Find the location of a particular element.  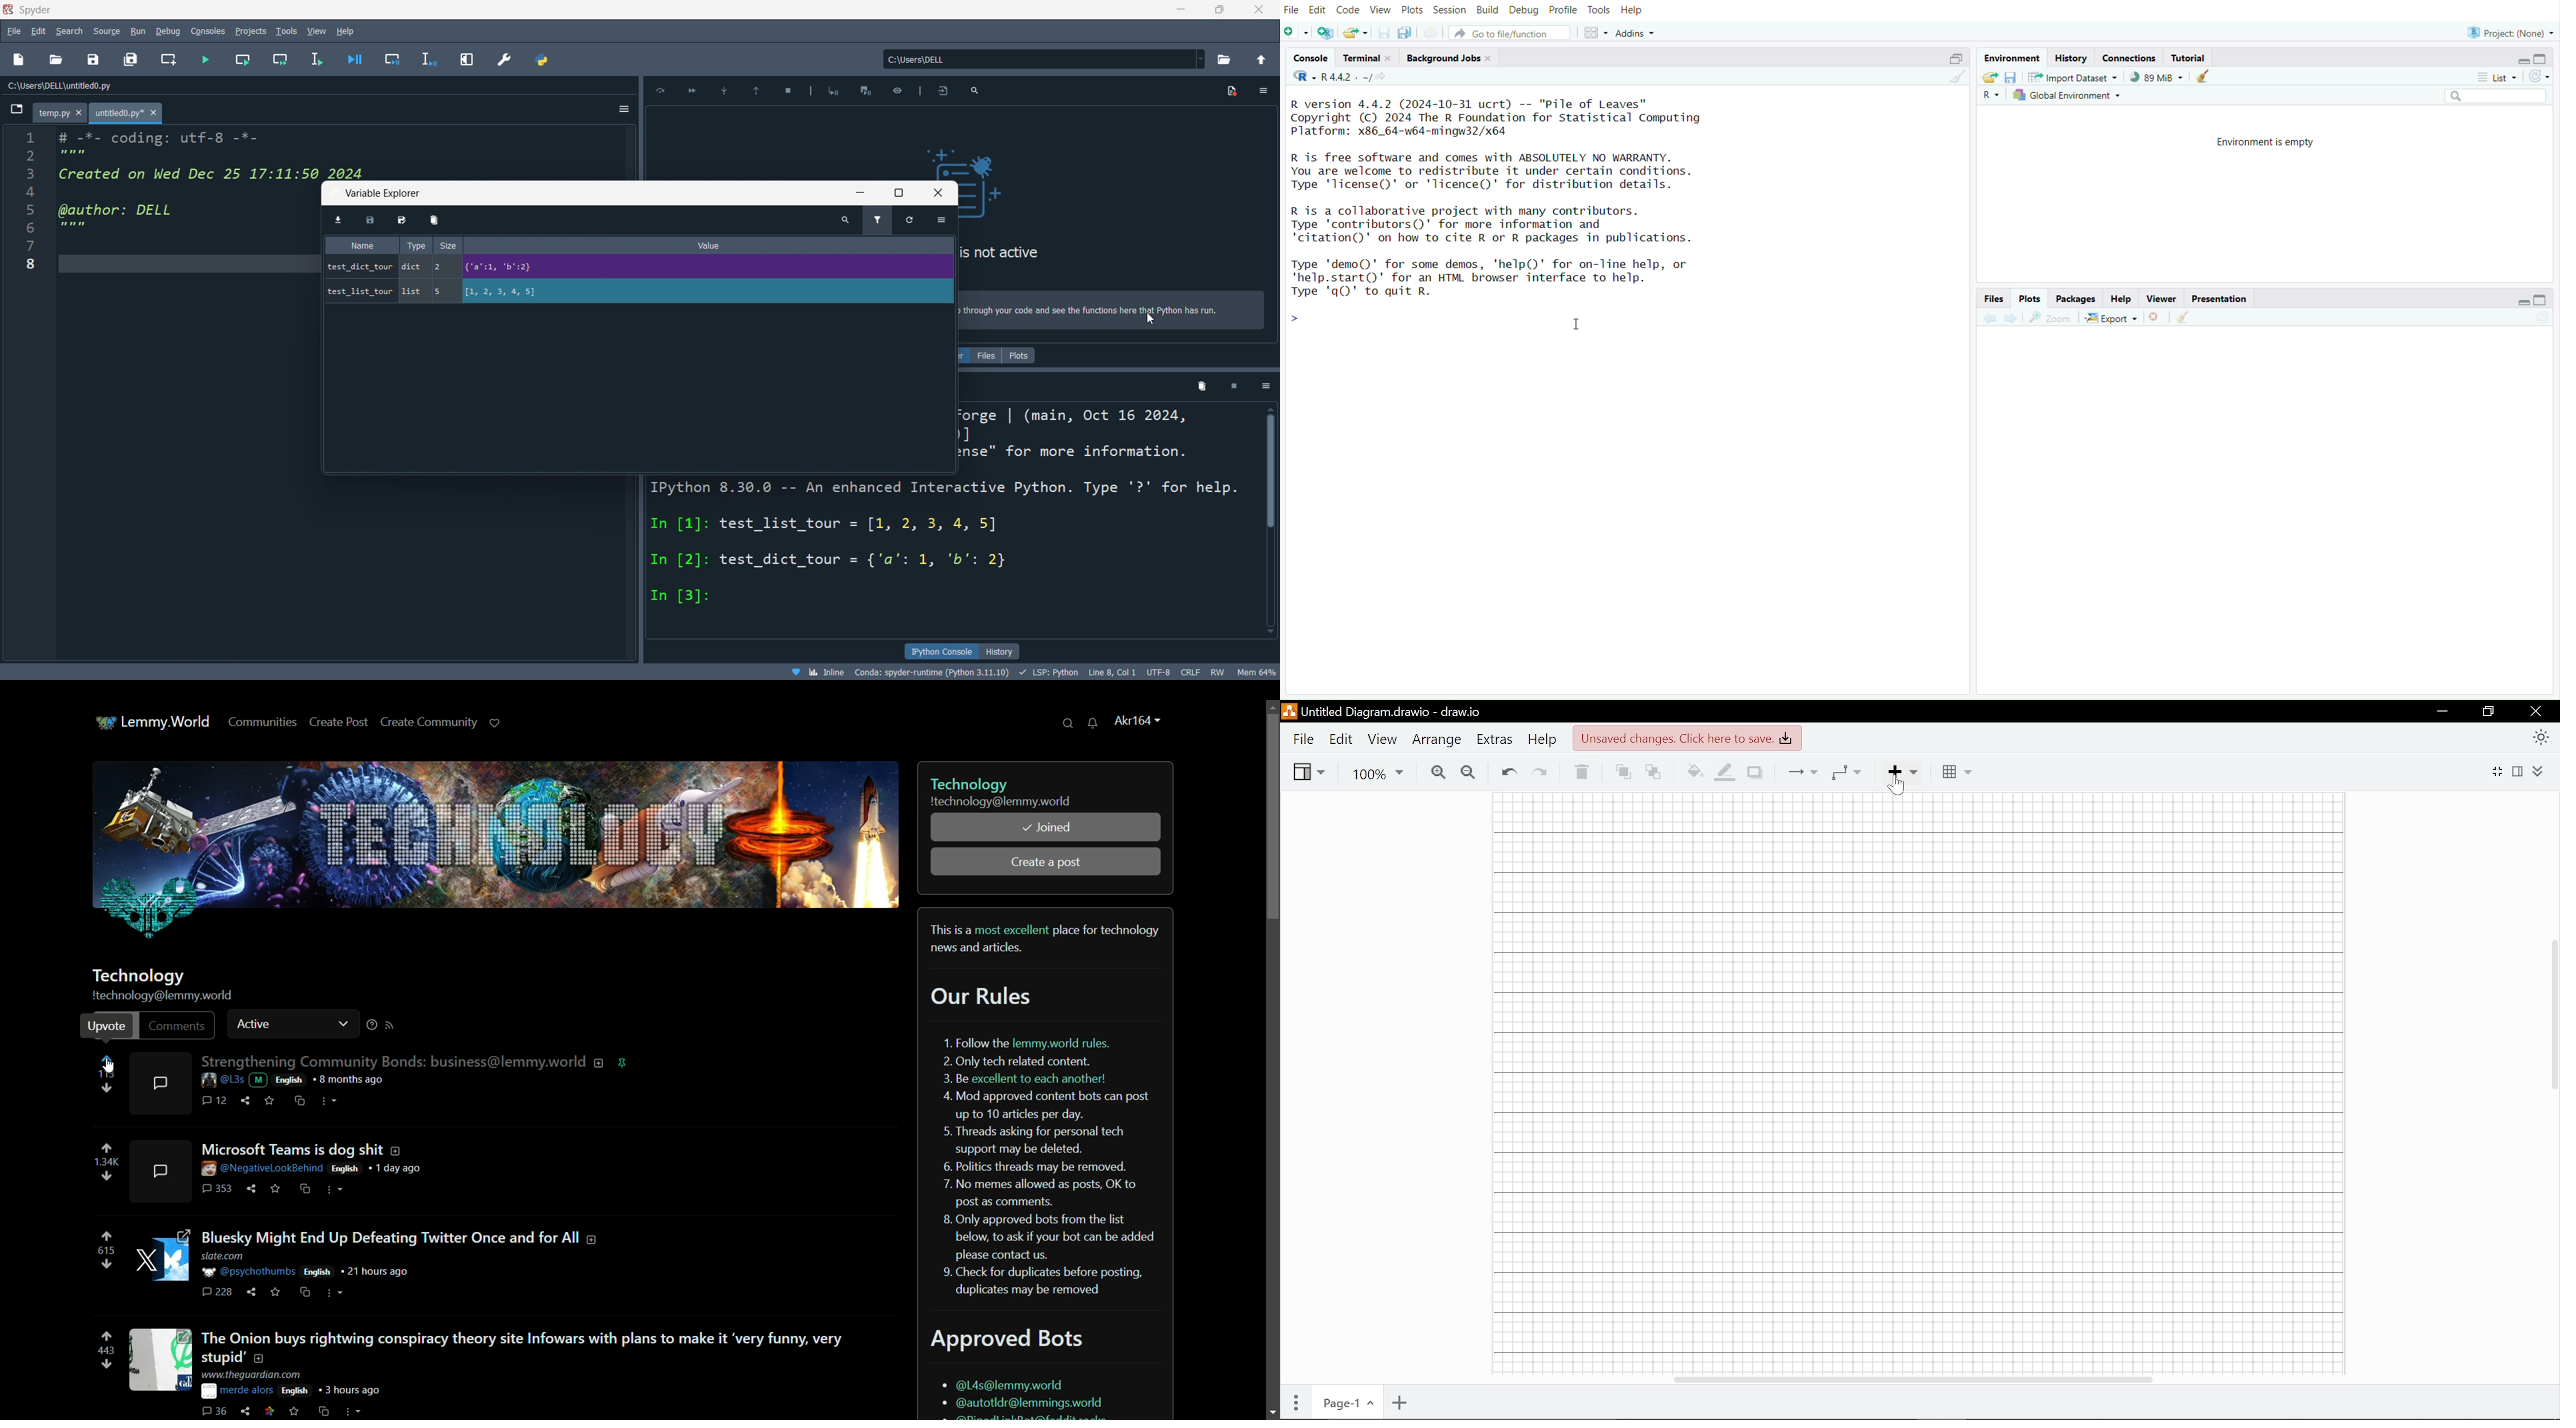

post details is located at coordinates (302, 1382).